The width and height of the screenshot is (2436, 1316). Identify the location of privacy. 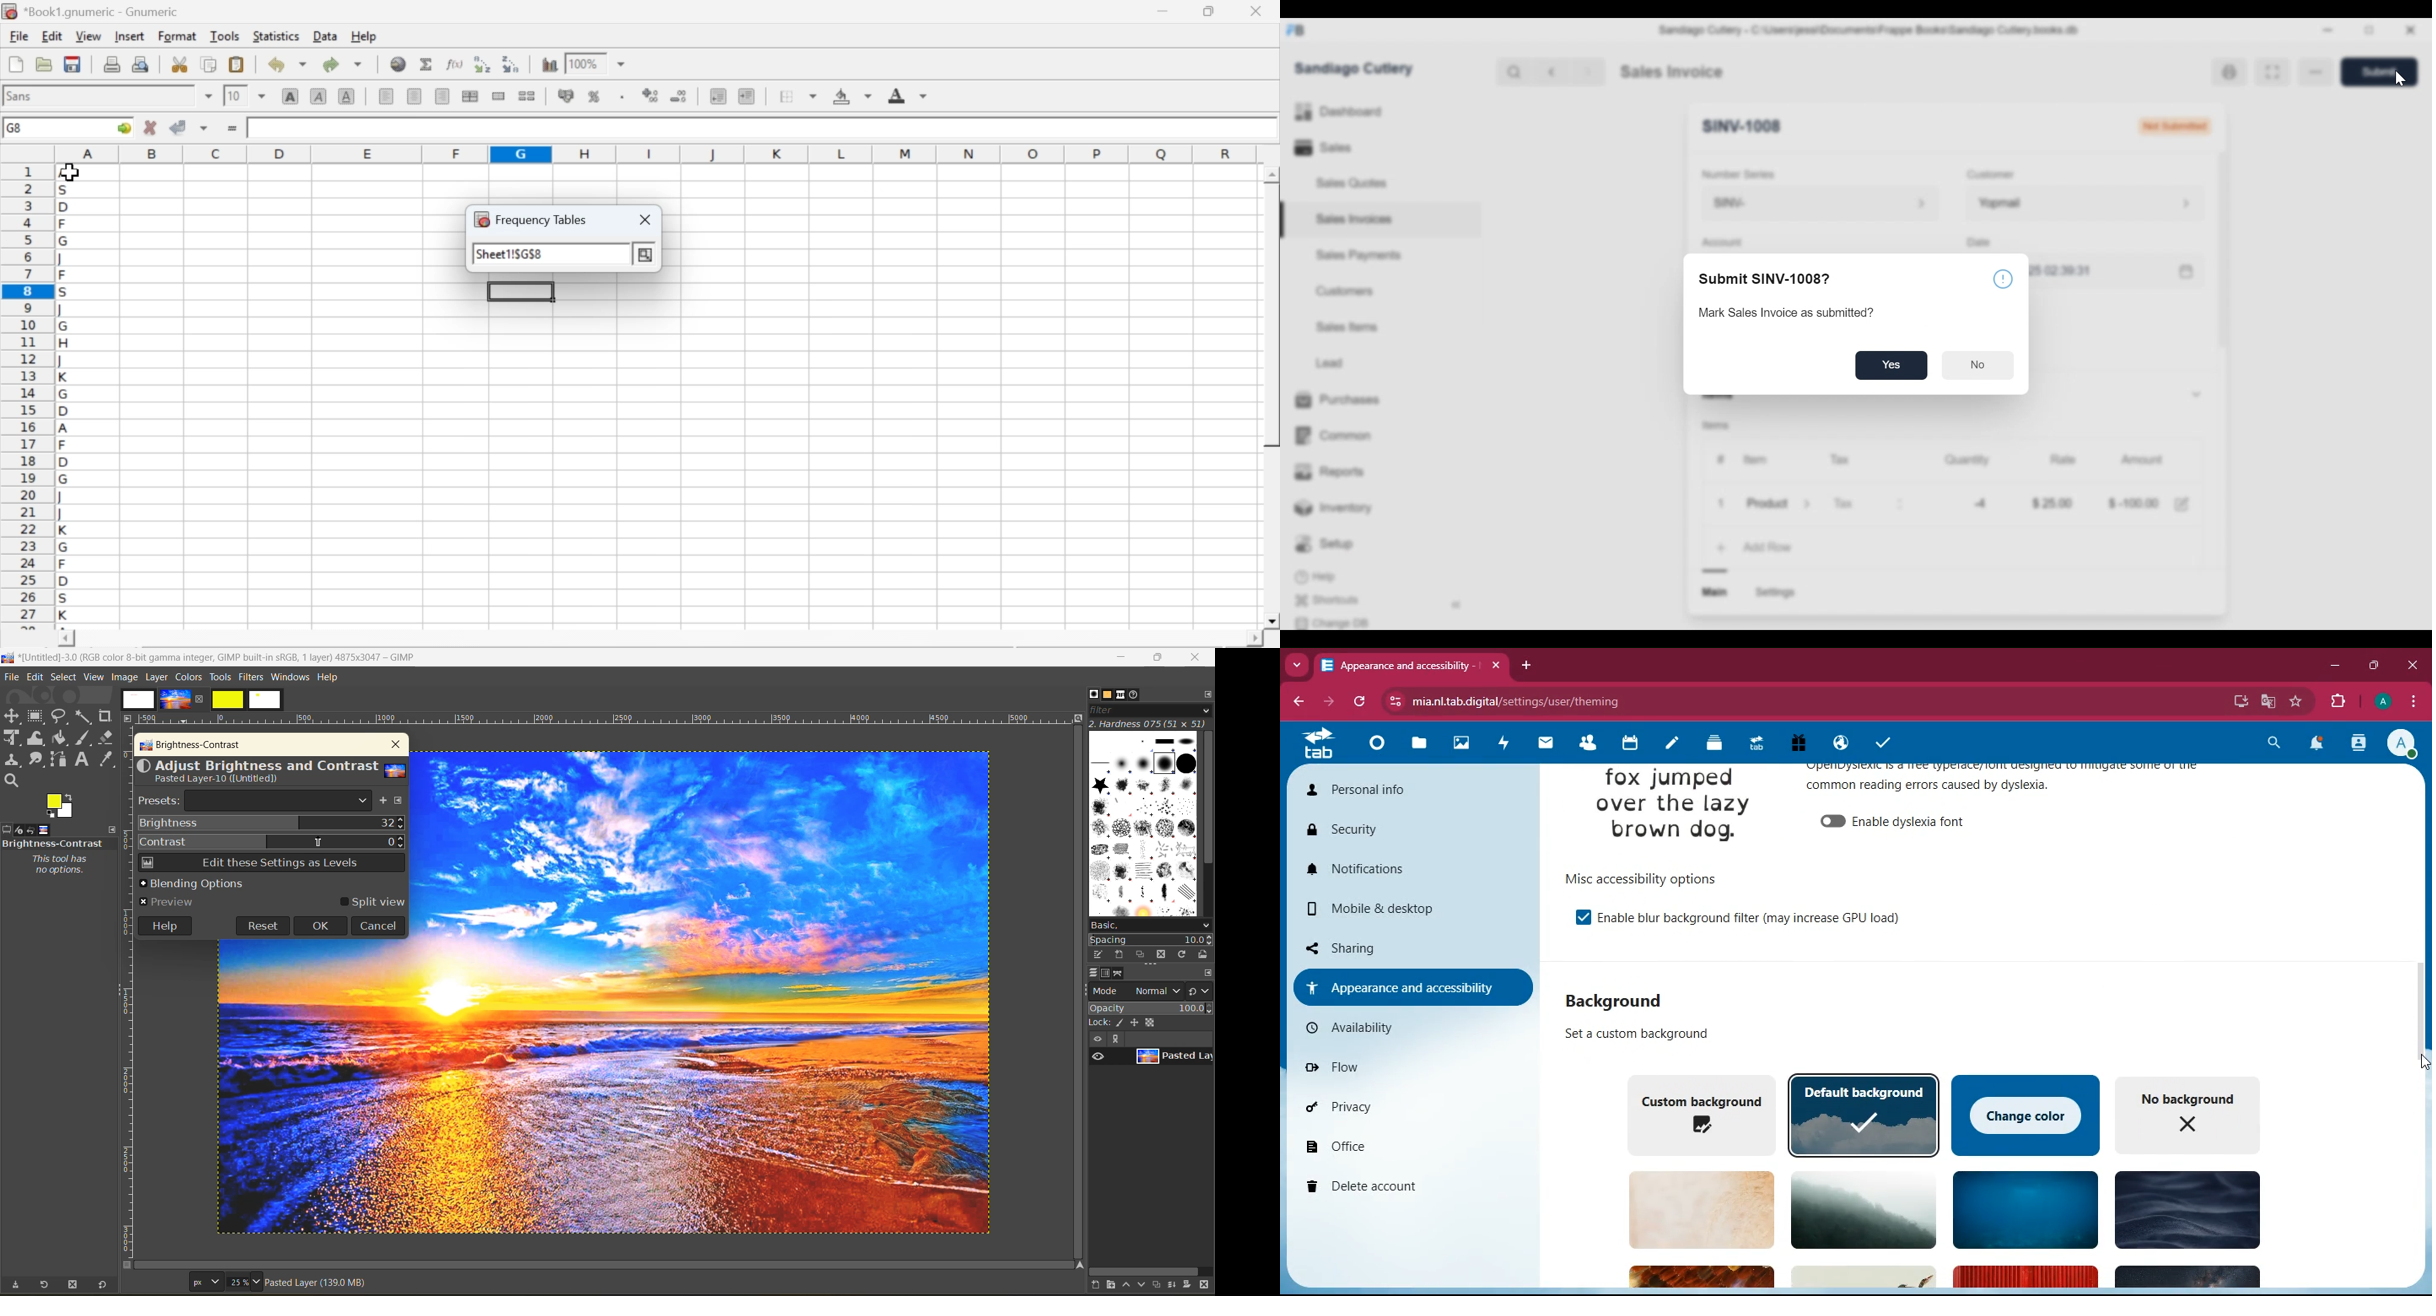
(1405, 1108).